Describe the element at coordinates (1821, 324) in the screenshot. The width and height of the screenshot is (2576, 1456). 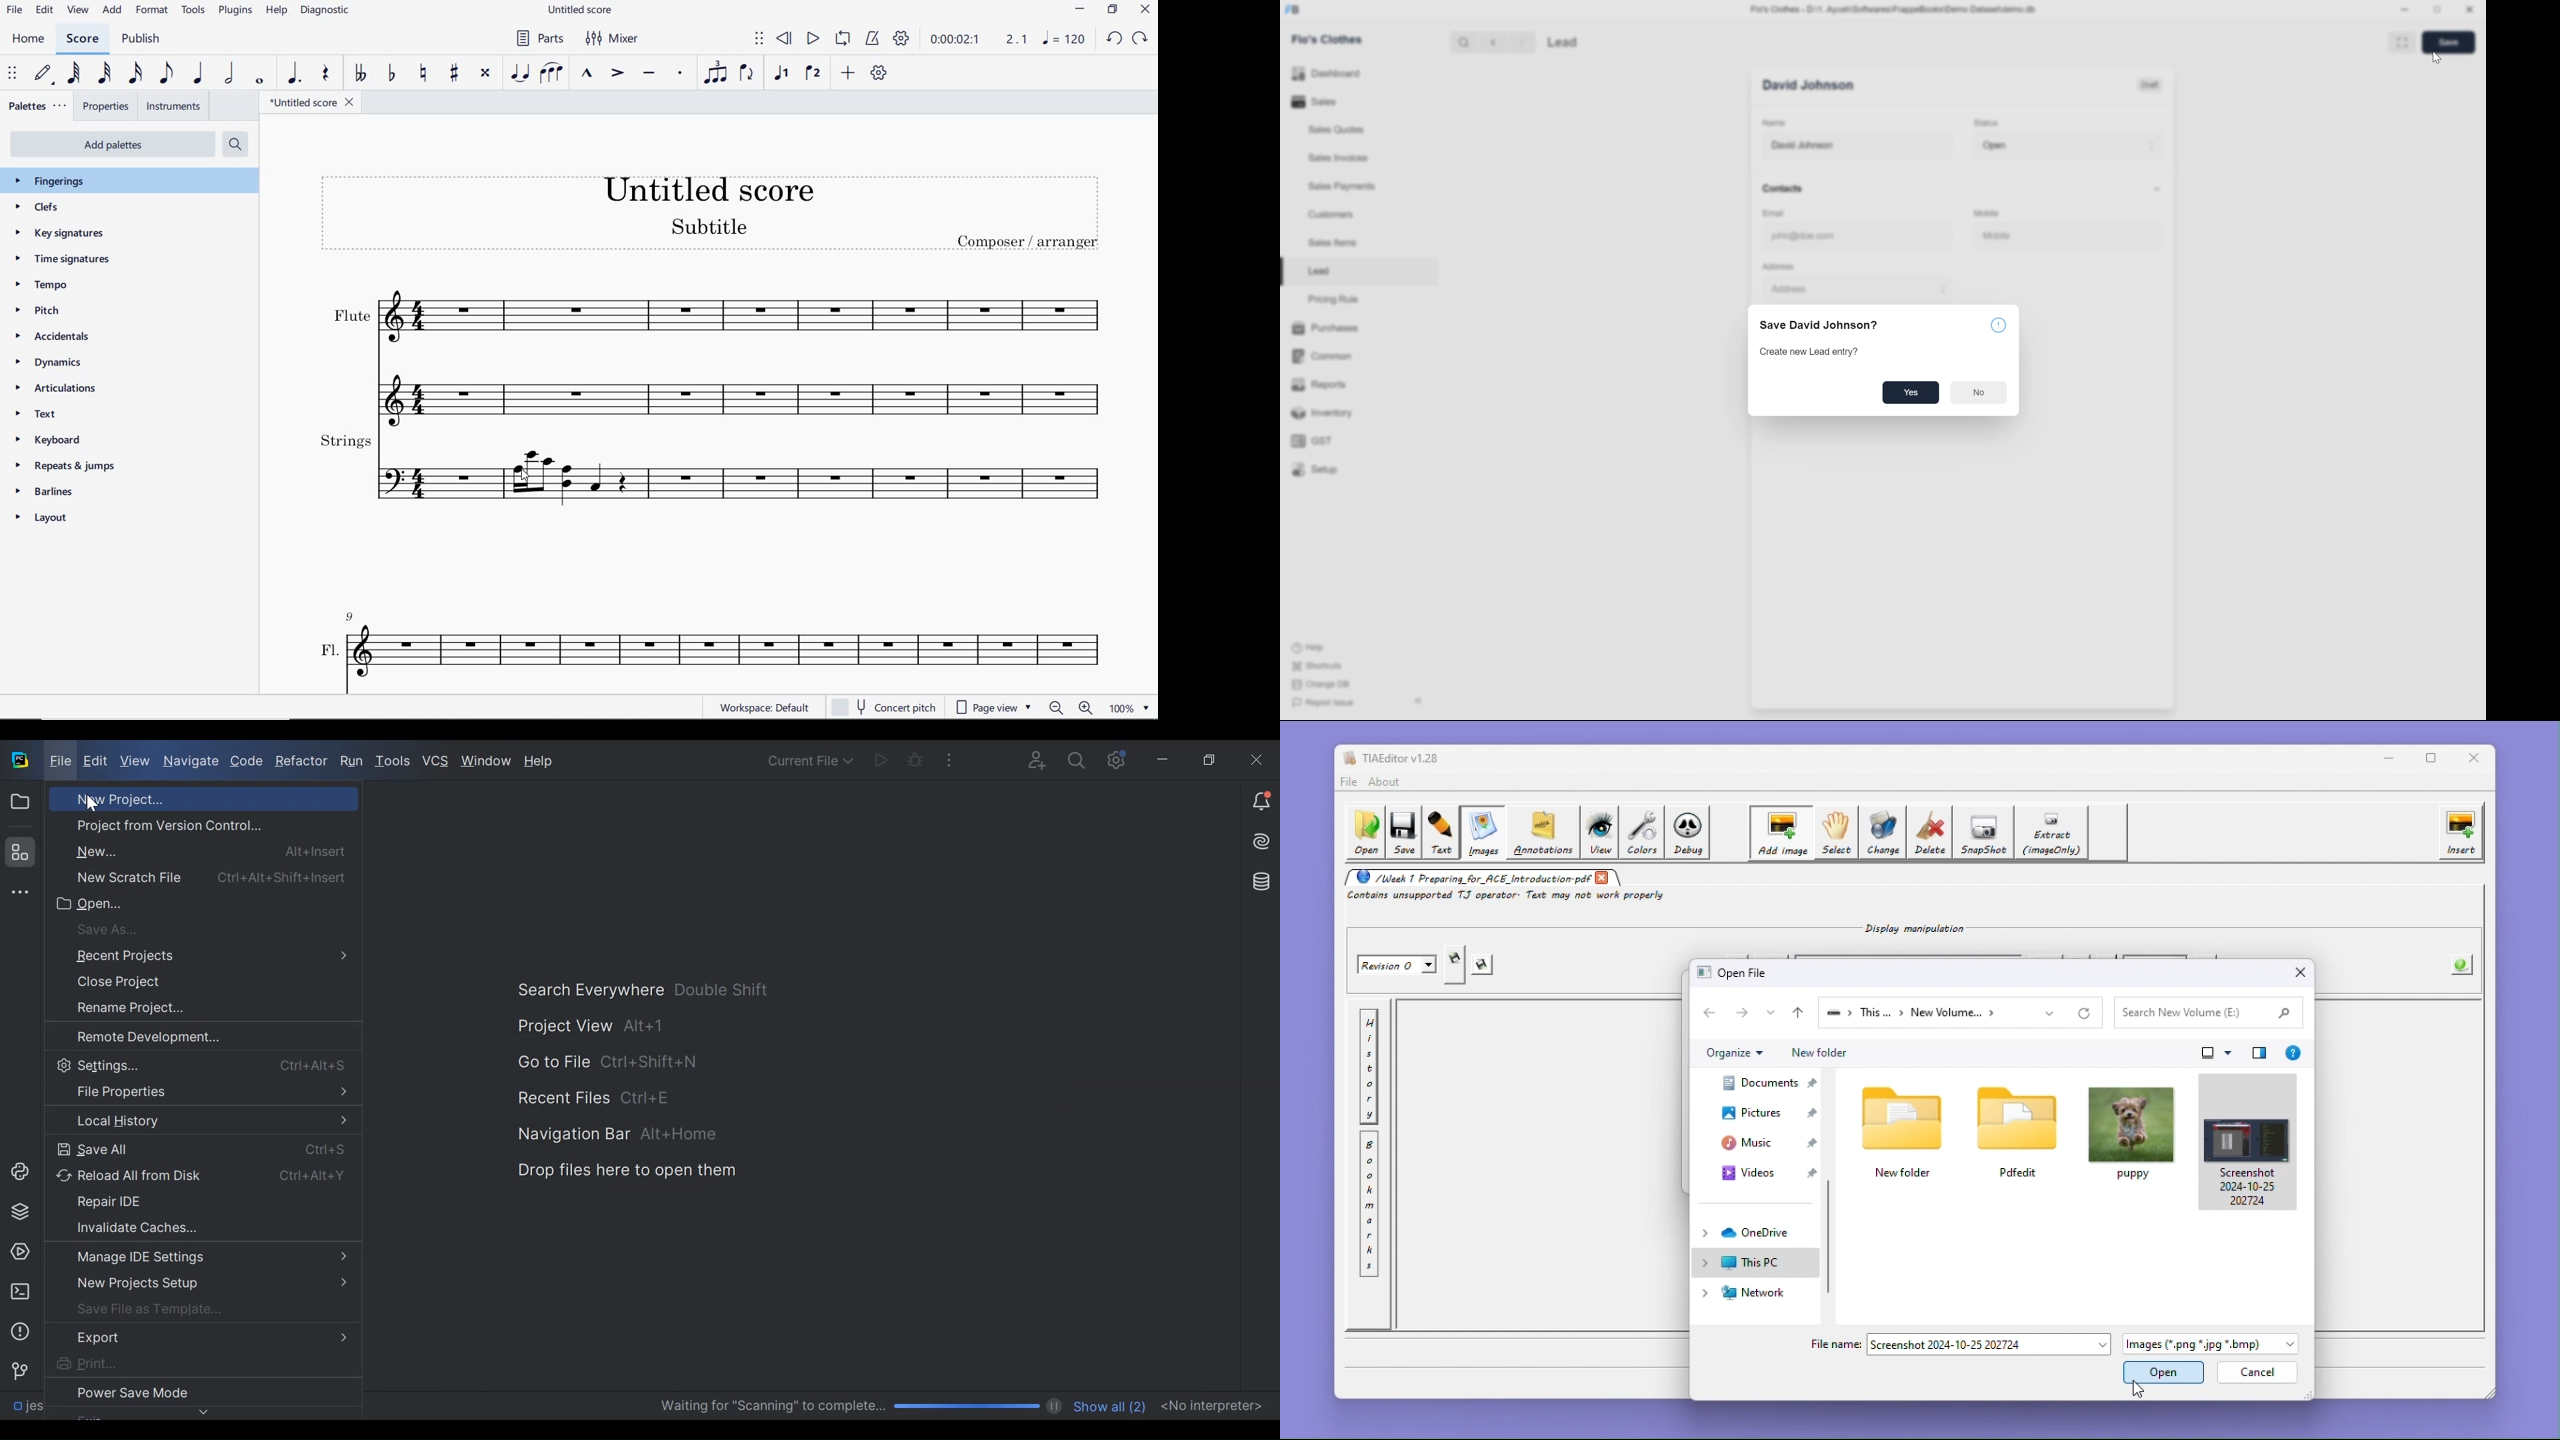
I see `Save David Johnson?` at that location.